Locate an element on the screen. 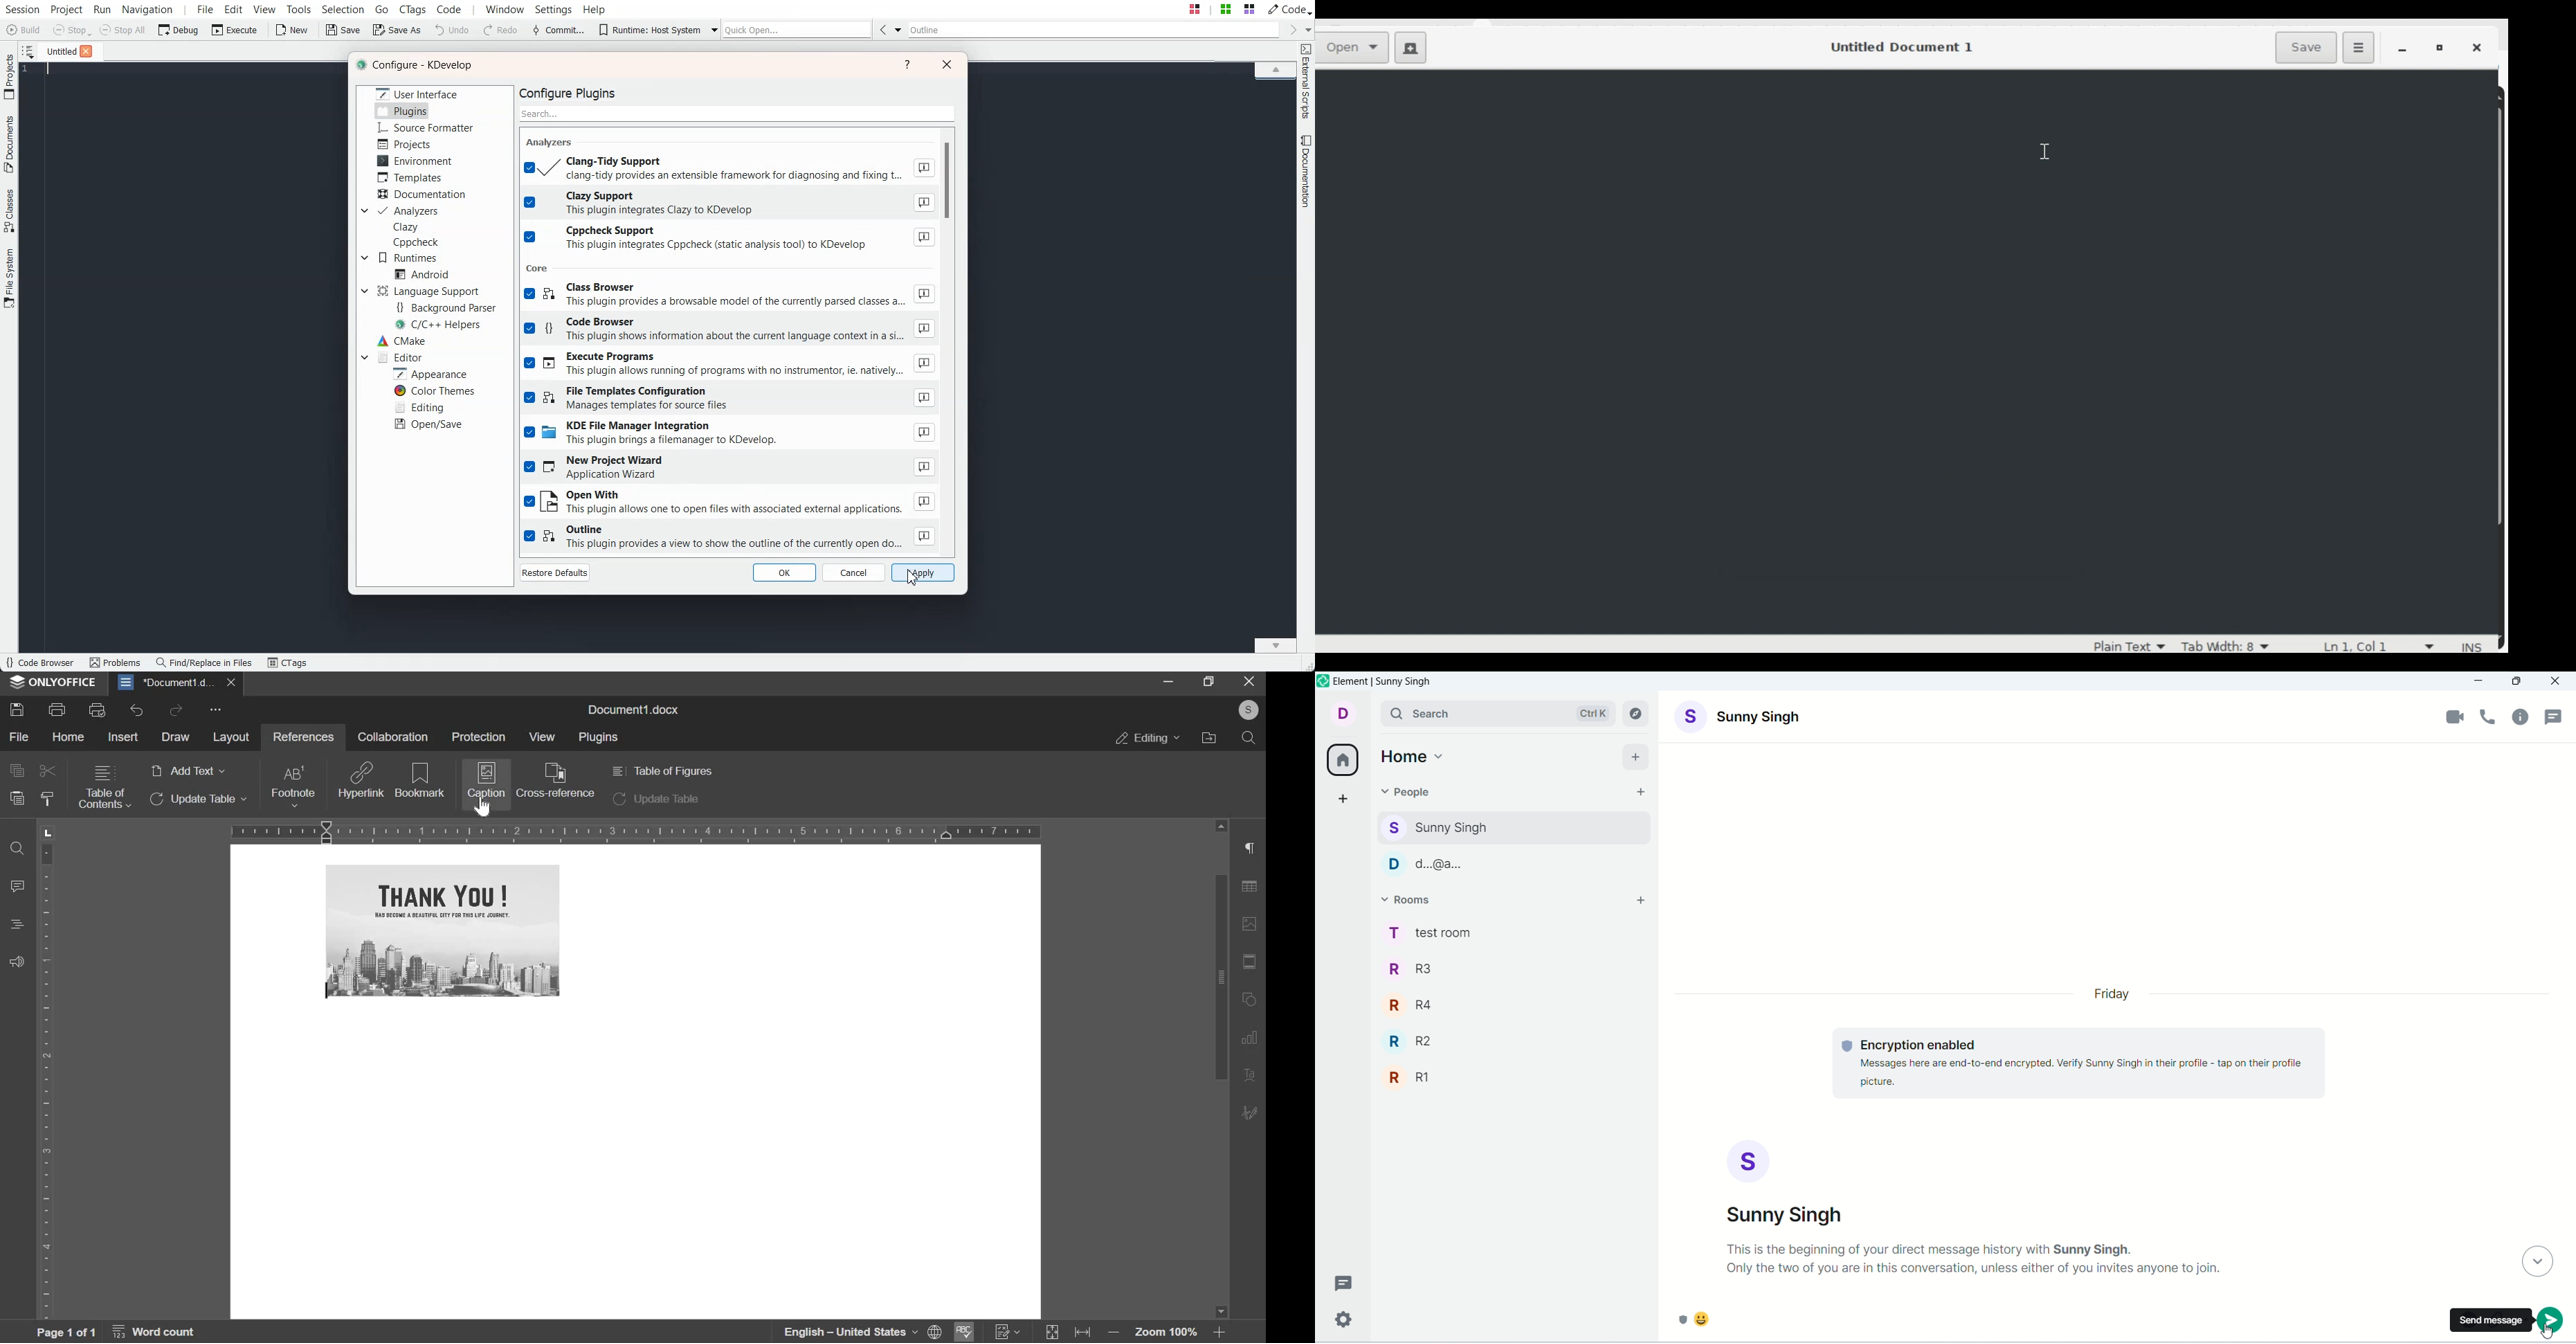 The image size is (2576, 1344). R4 is located at coordinates (1515, 1000).